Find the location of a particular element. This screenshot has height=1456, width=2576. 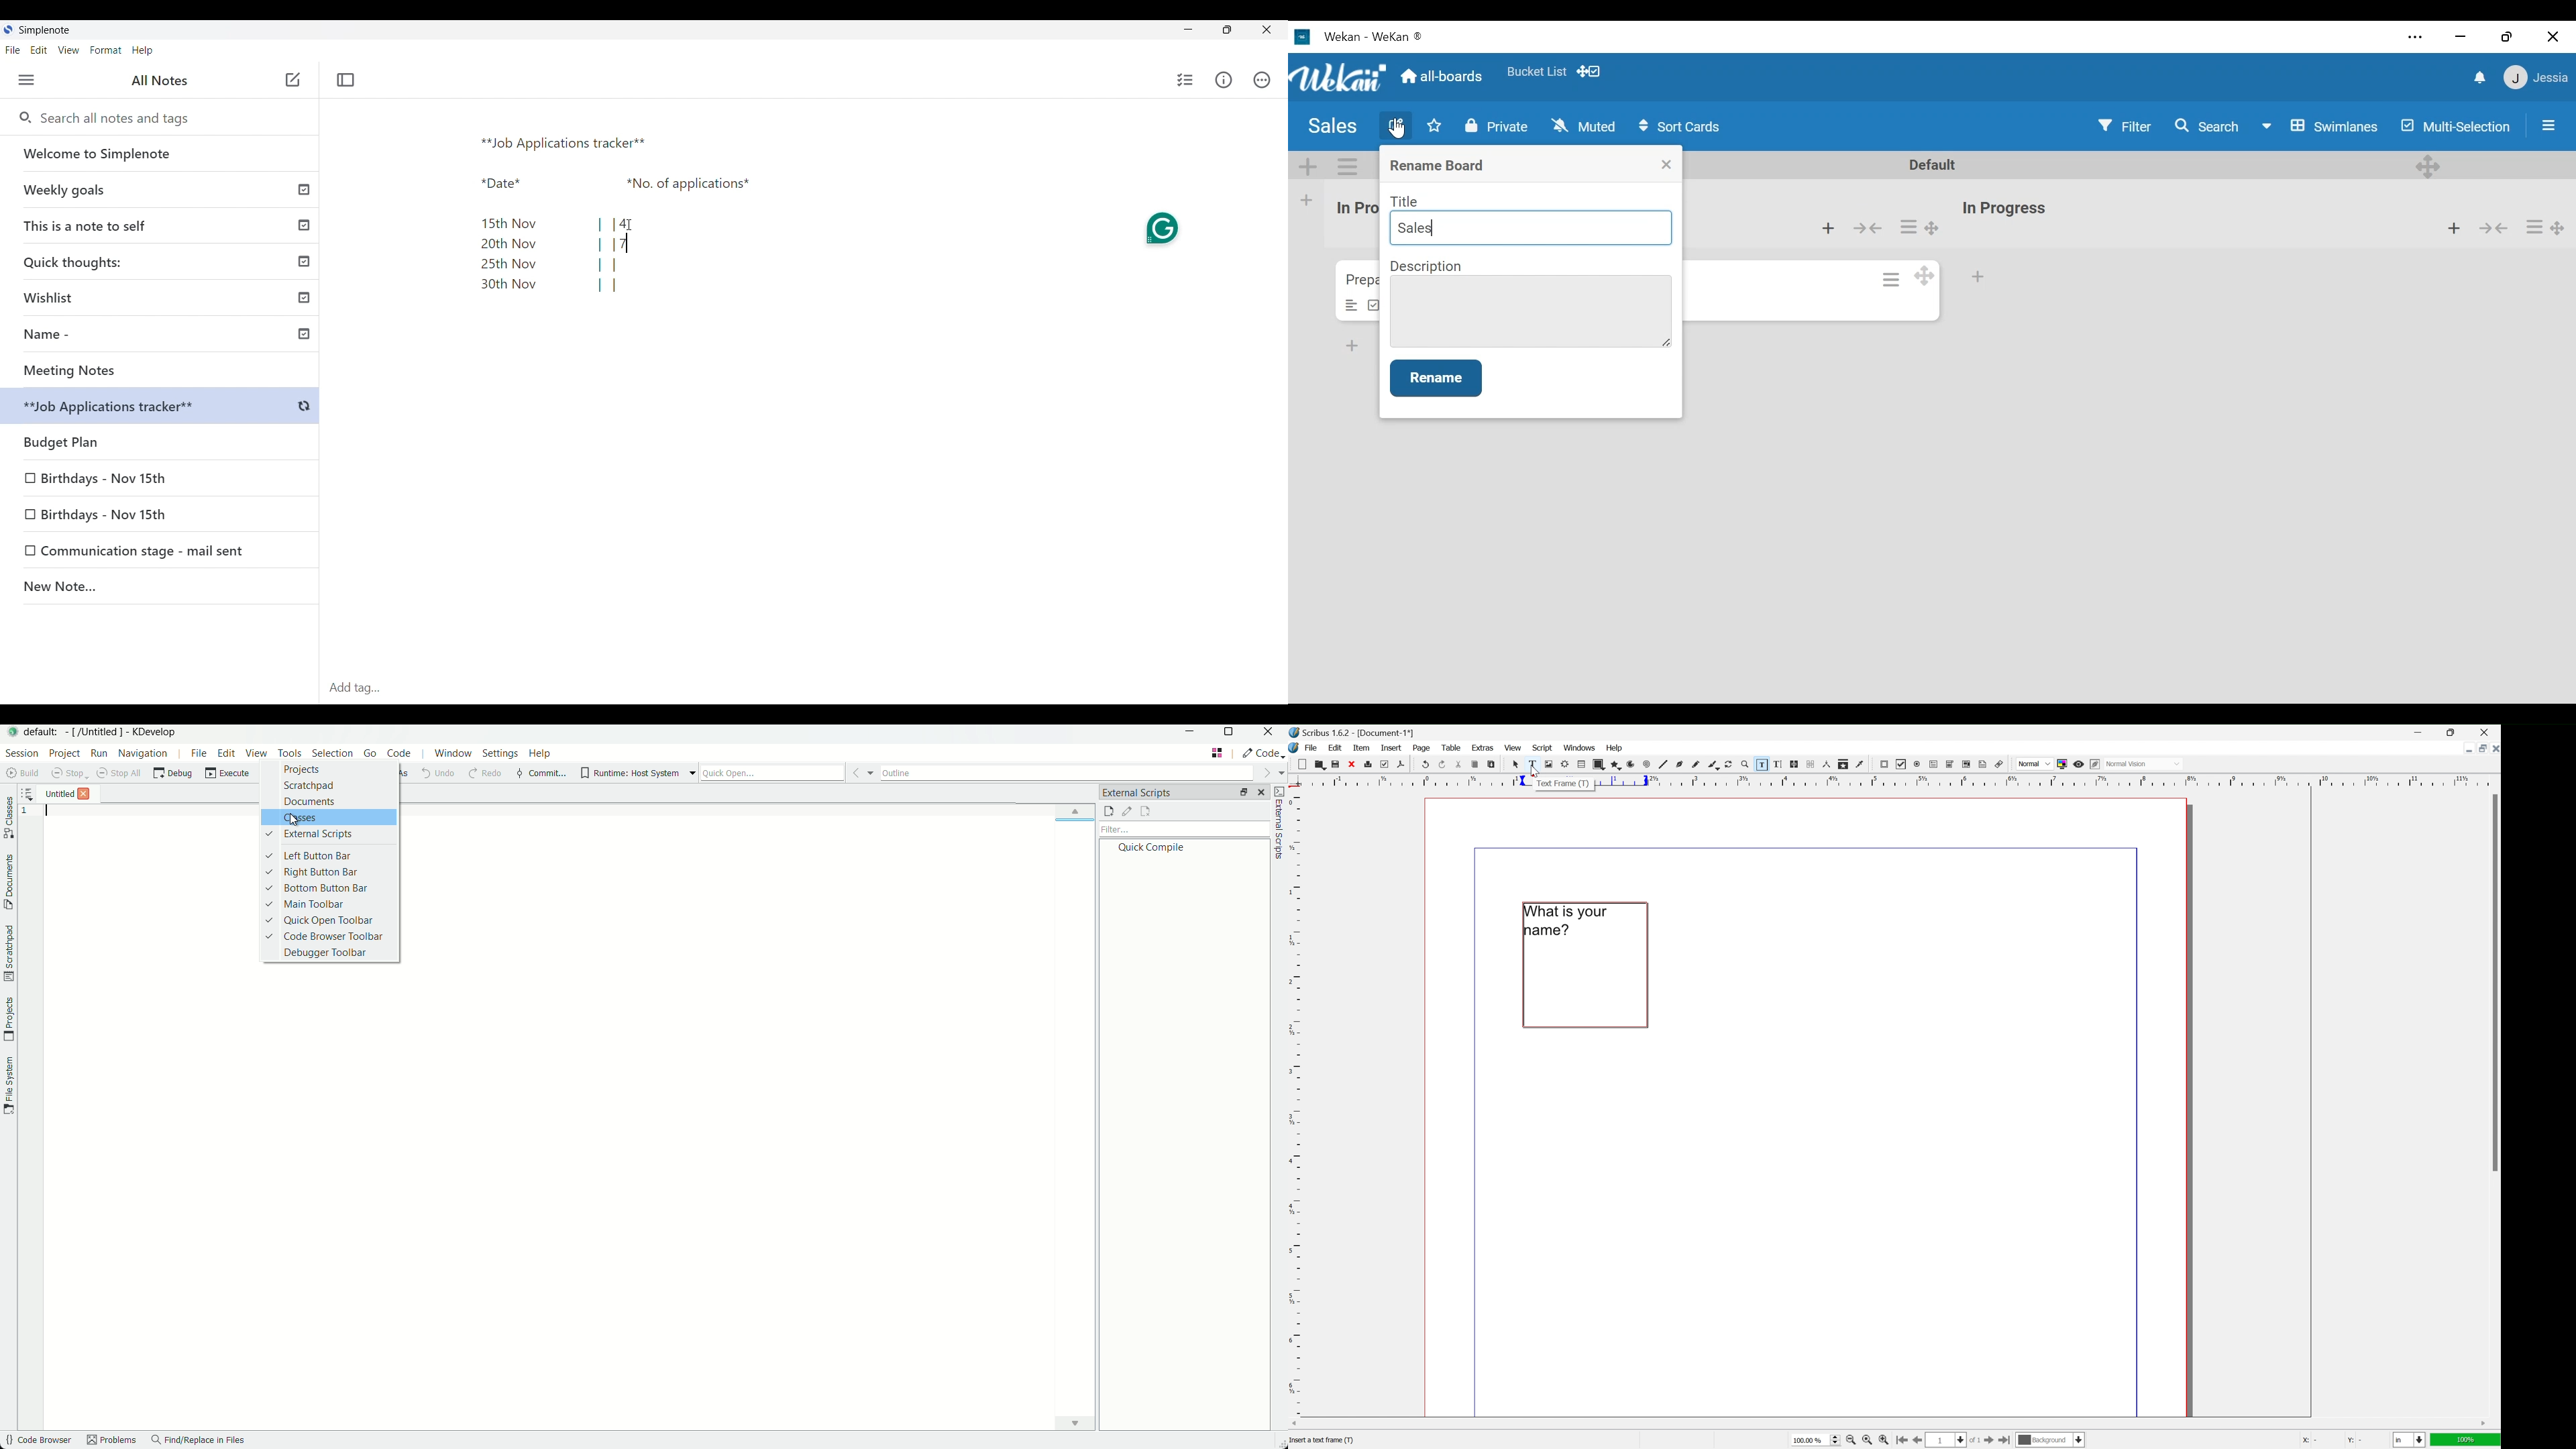

cursor is located at coordinates (1534, 770).